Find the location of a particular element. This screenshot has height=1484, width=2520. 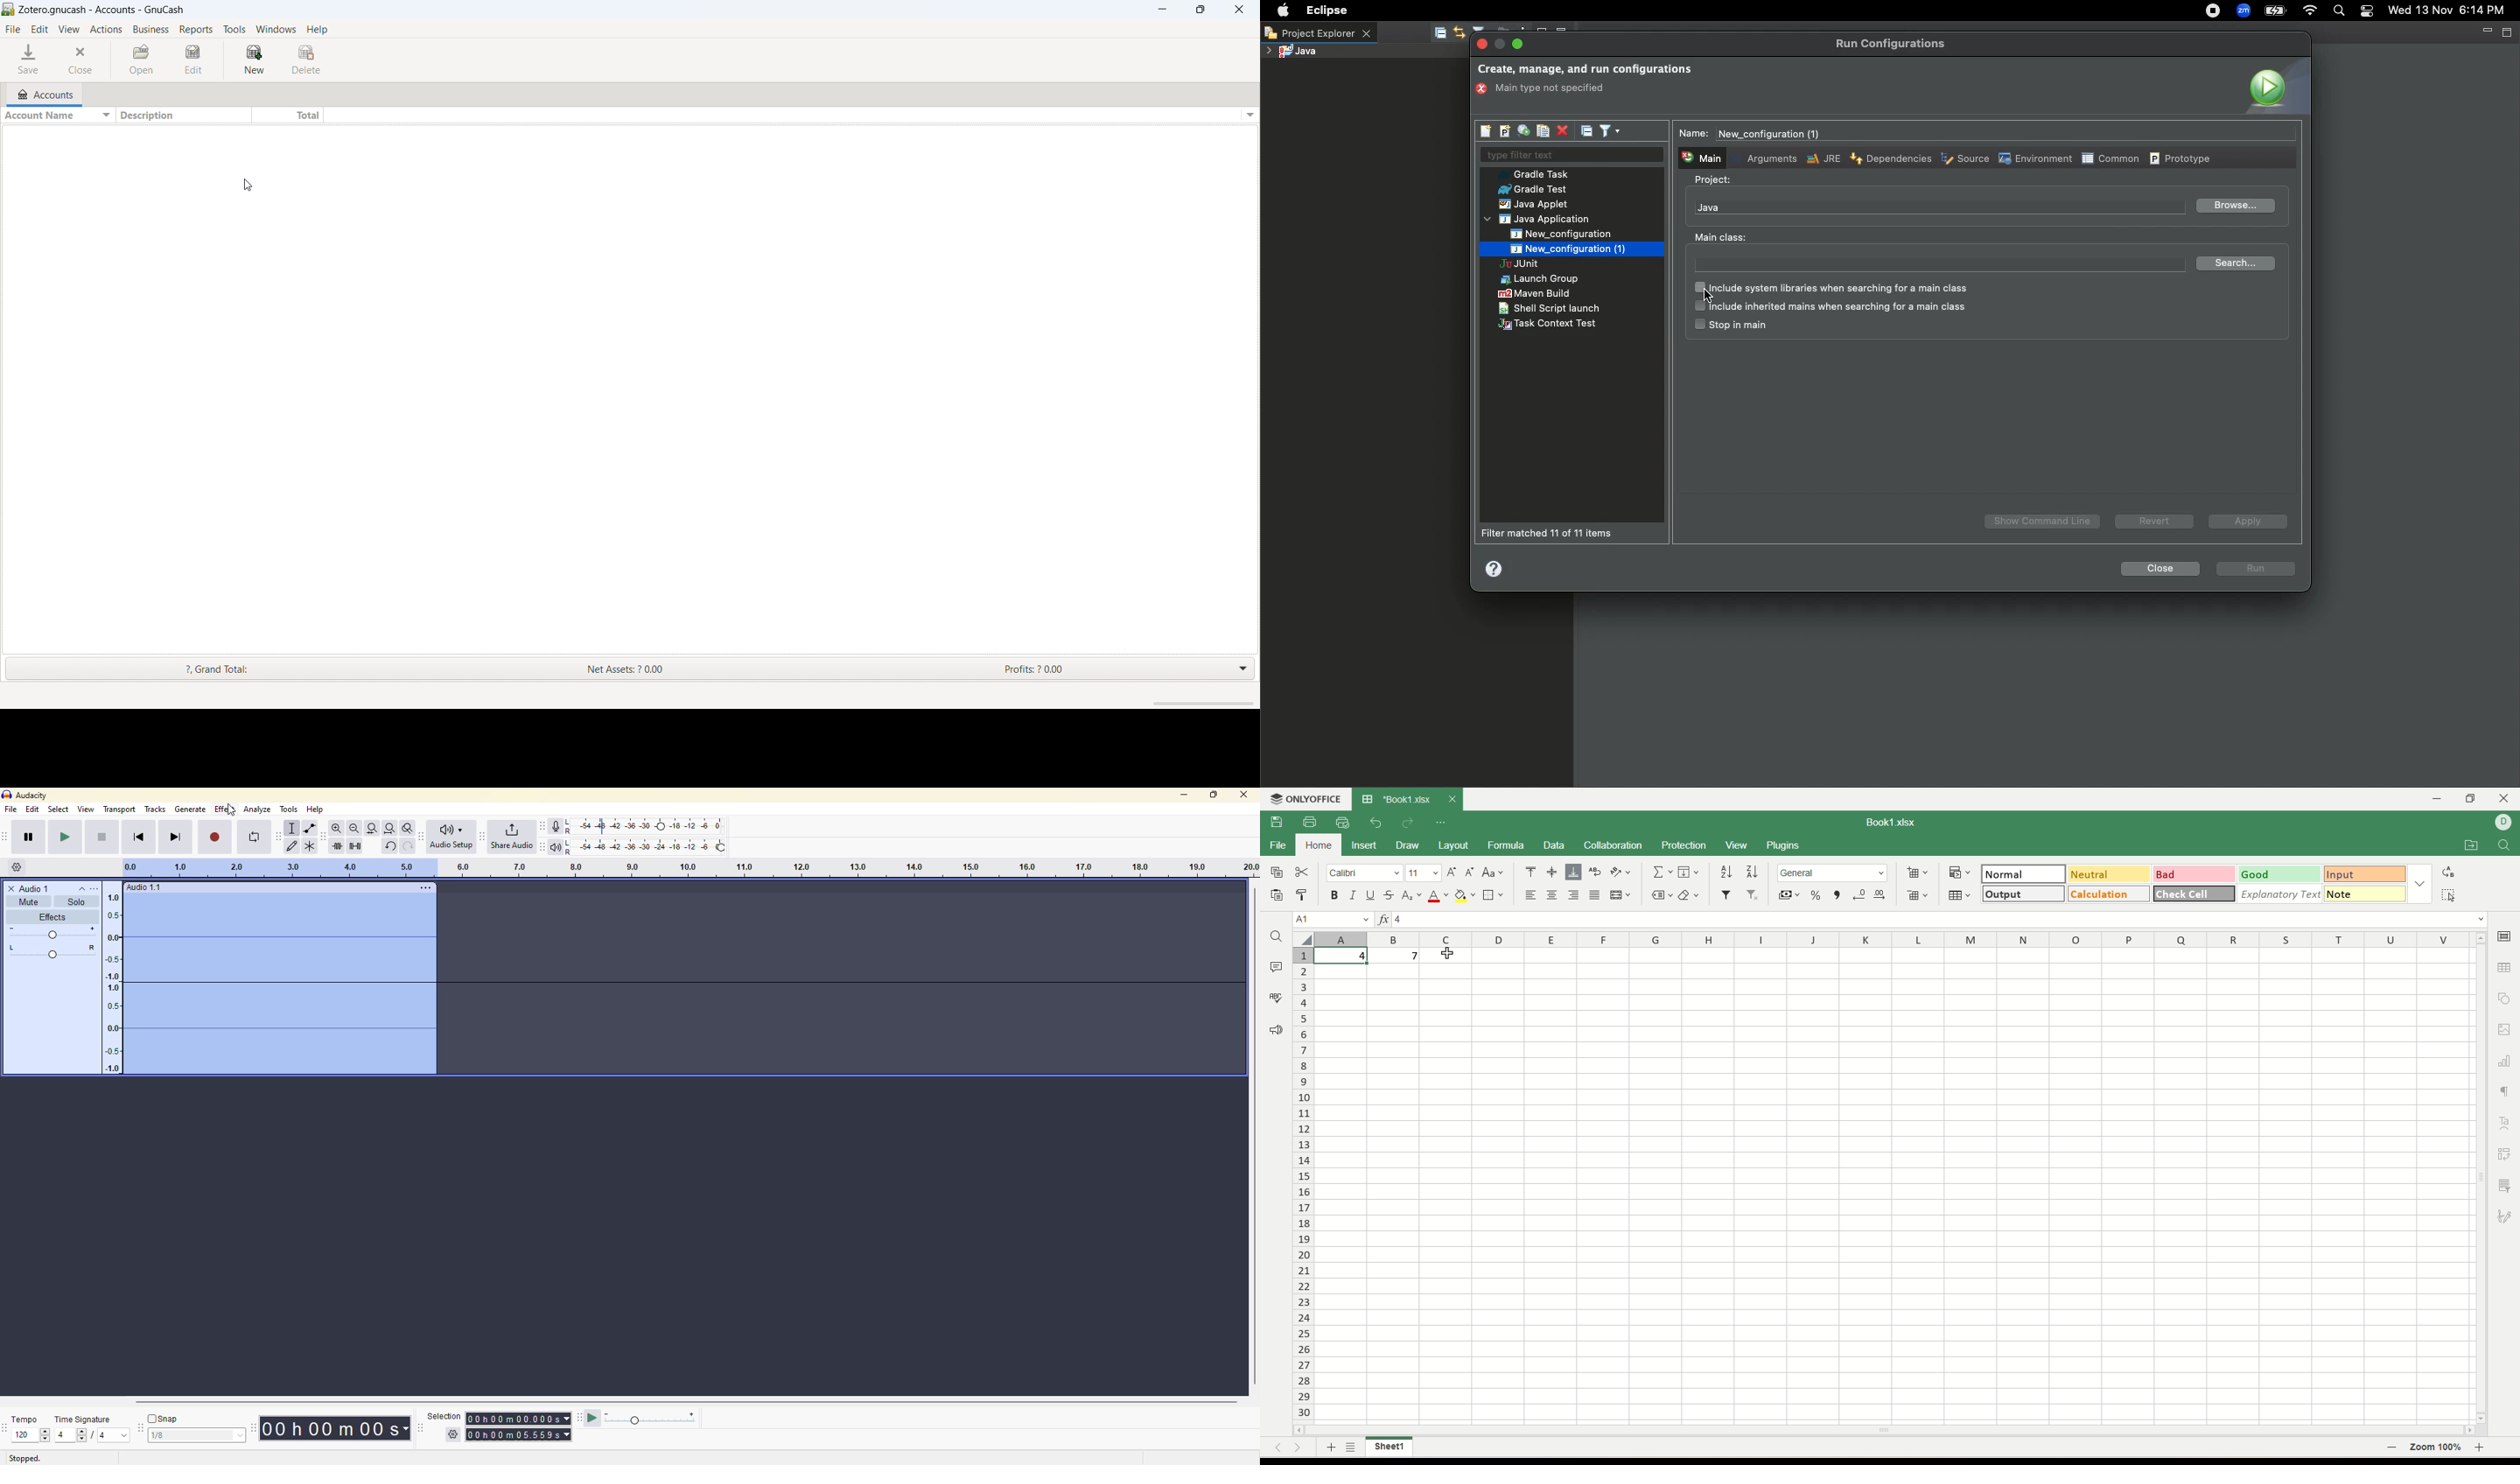

down is located at coordinates (45, 1439).